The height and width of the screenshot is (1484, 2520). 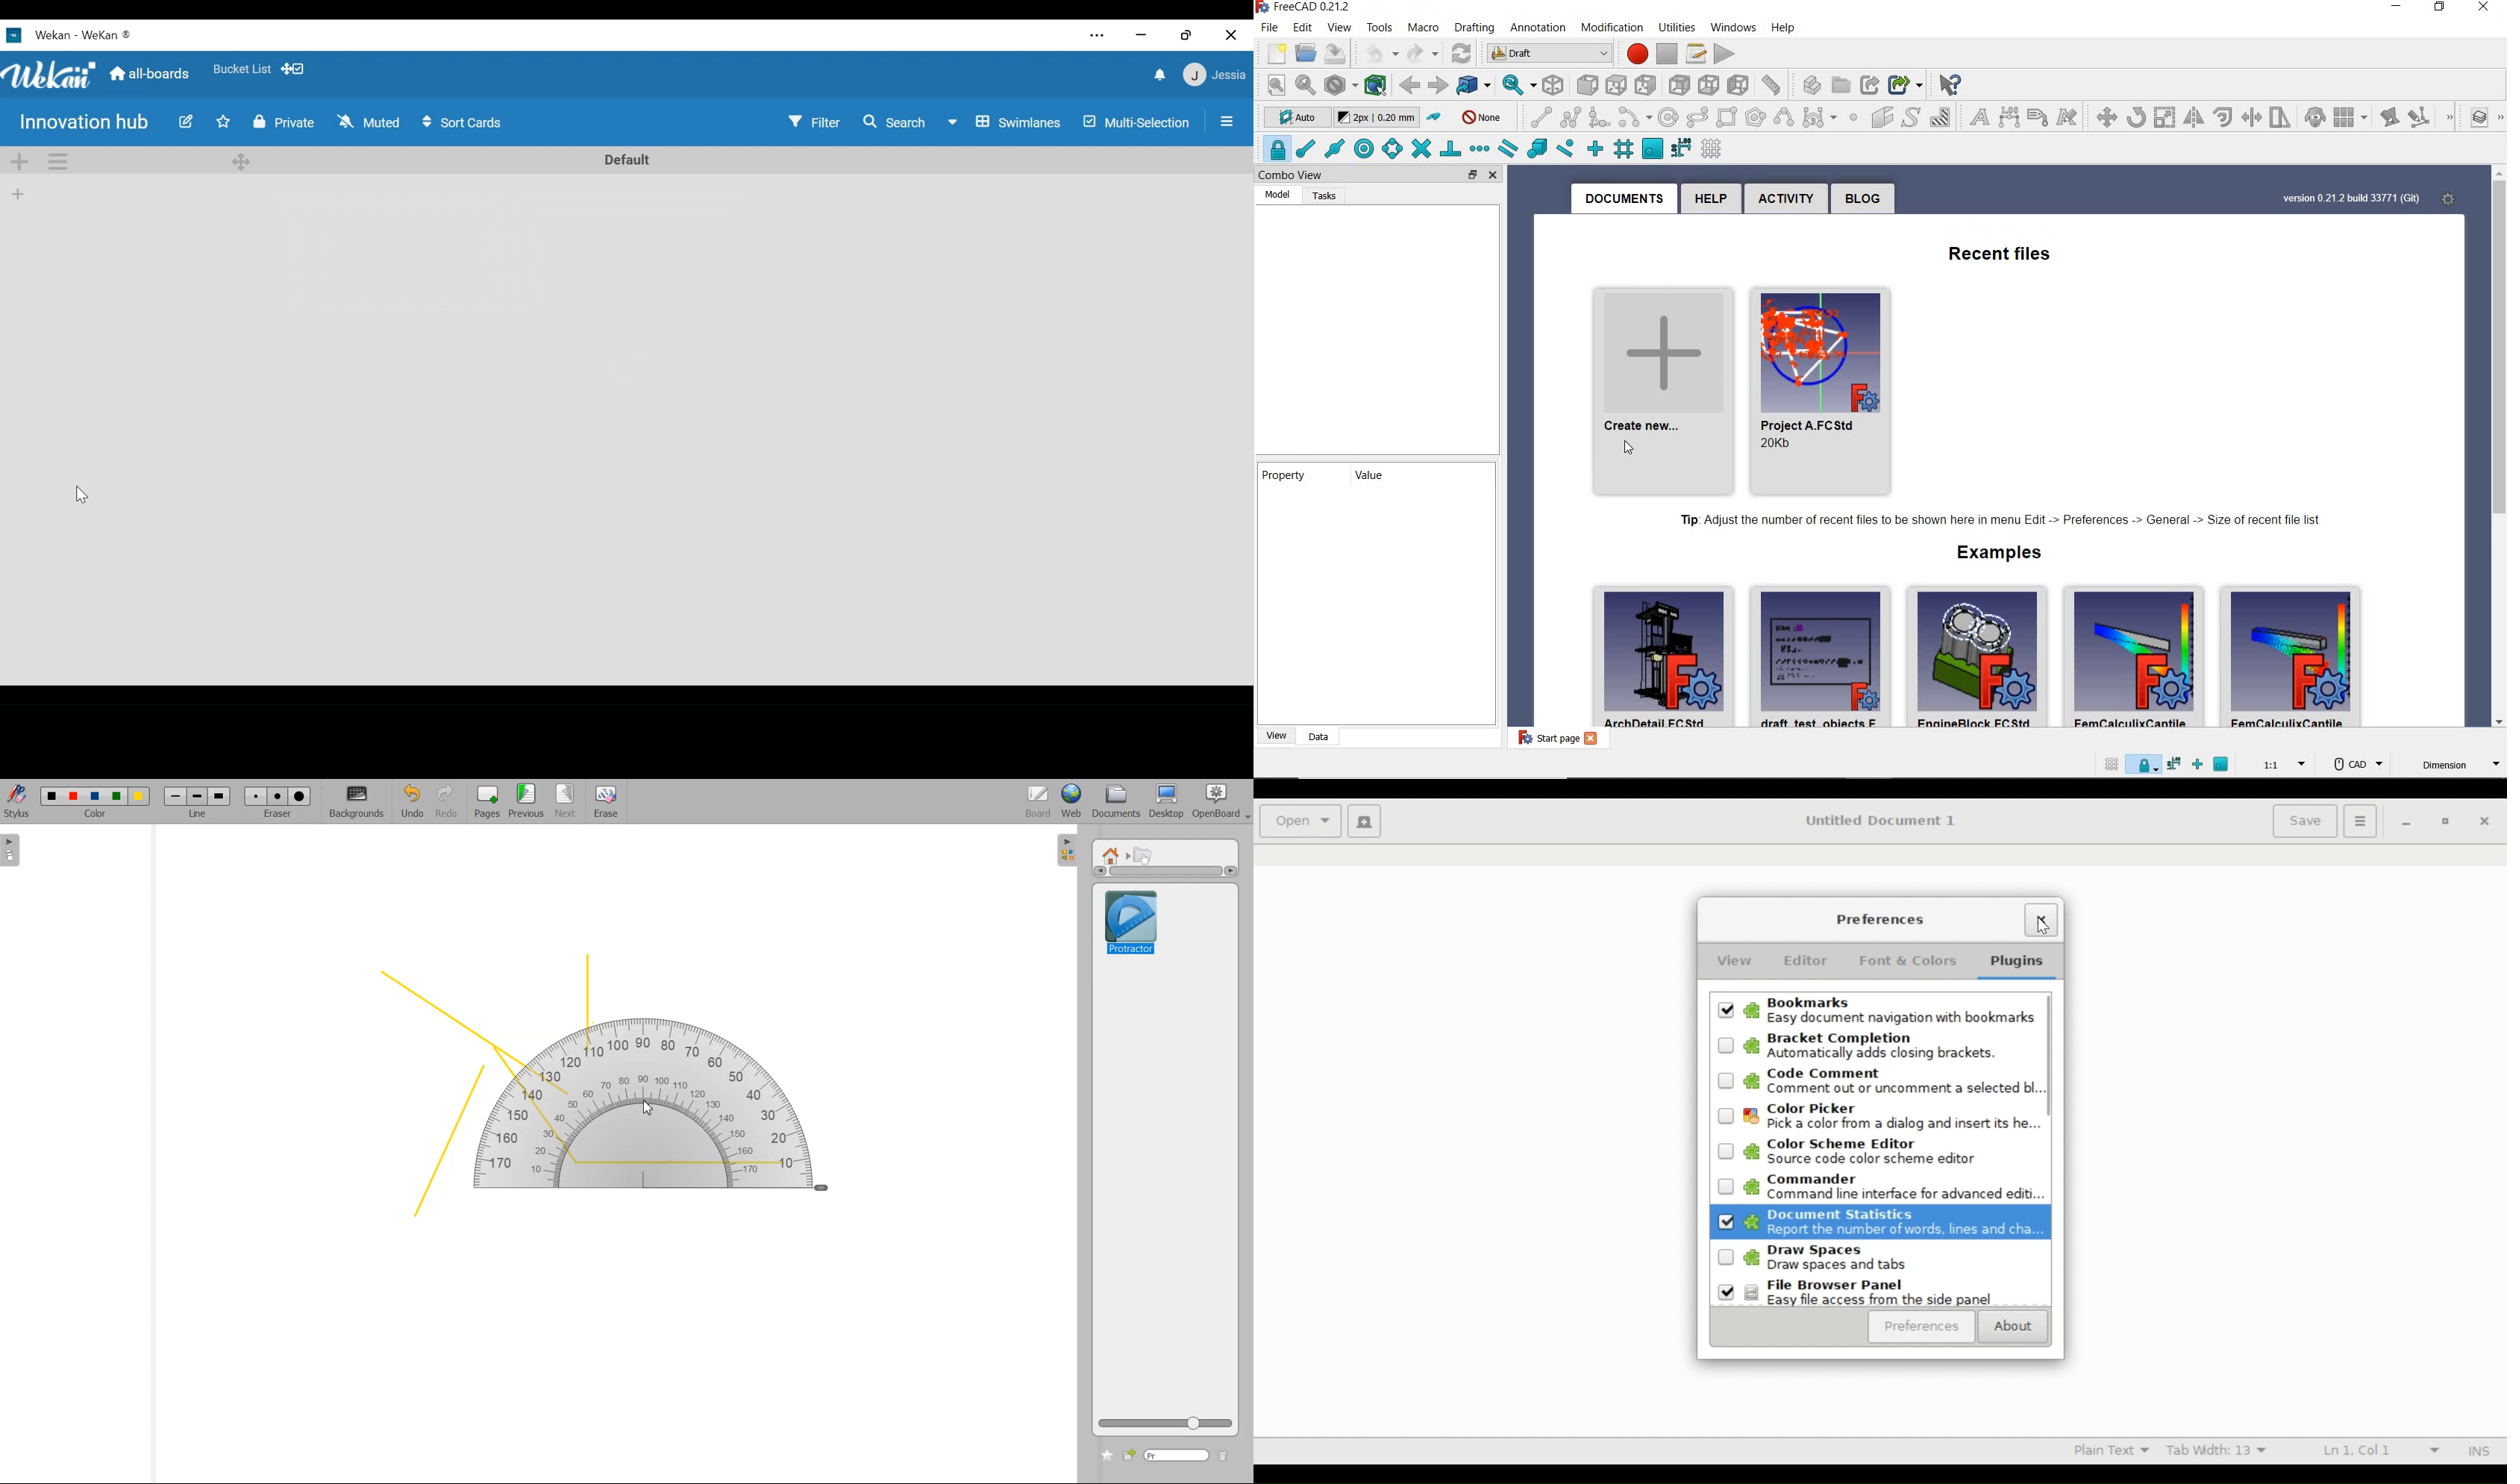 What do you see at coordinates (2285, 763) in the screenshot?
I see `1:1` at bounding box center [2285, 763].